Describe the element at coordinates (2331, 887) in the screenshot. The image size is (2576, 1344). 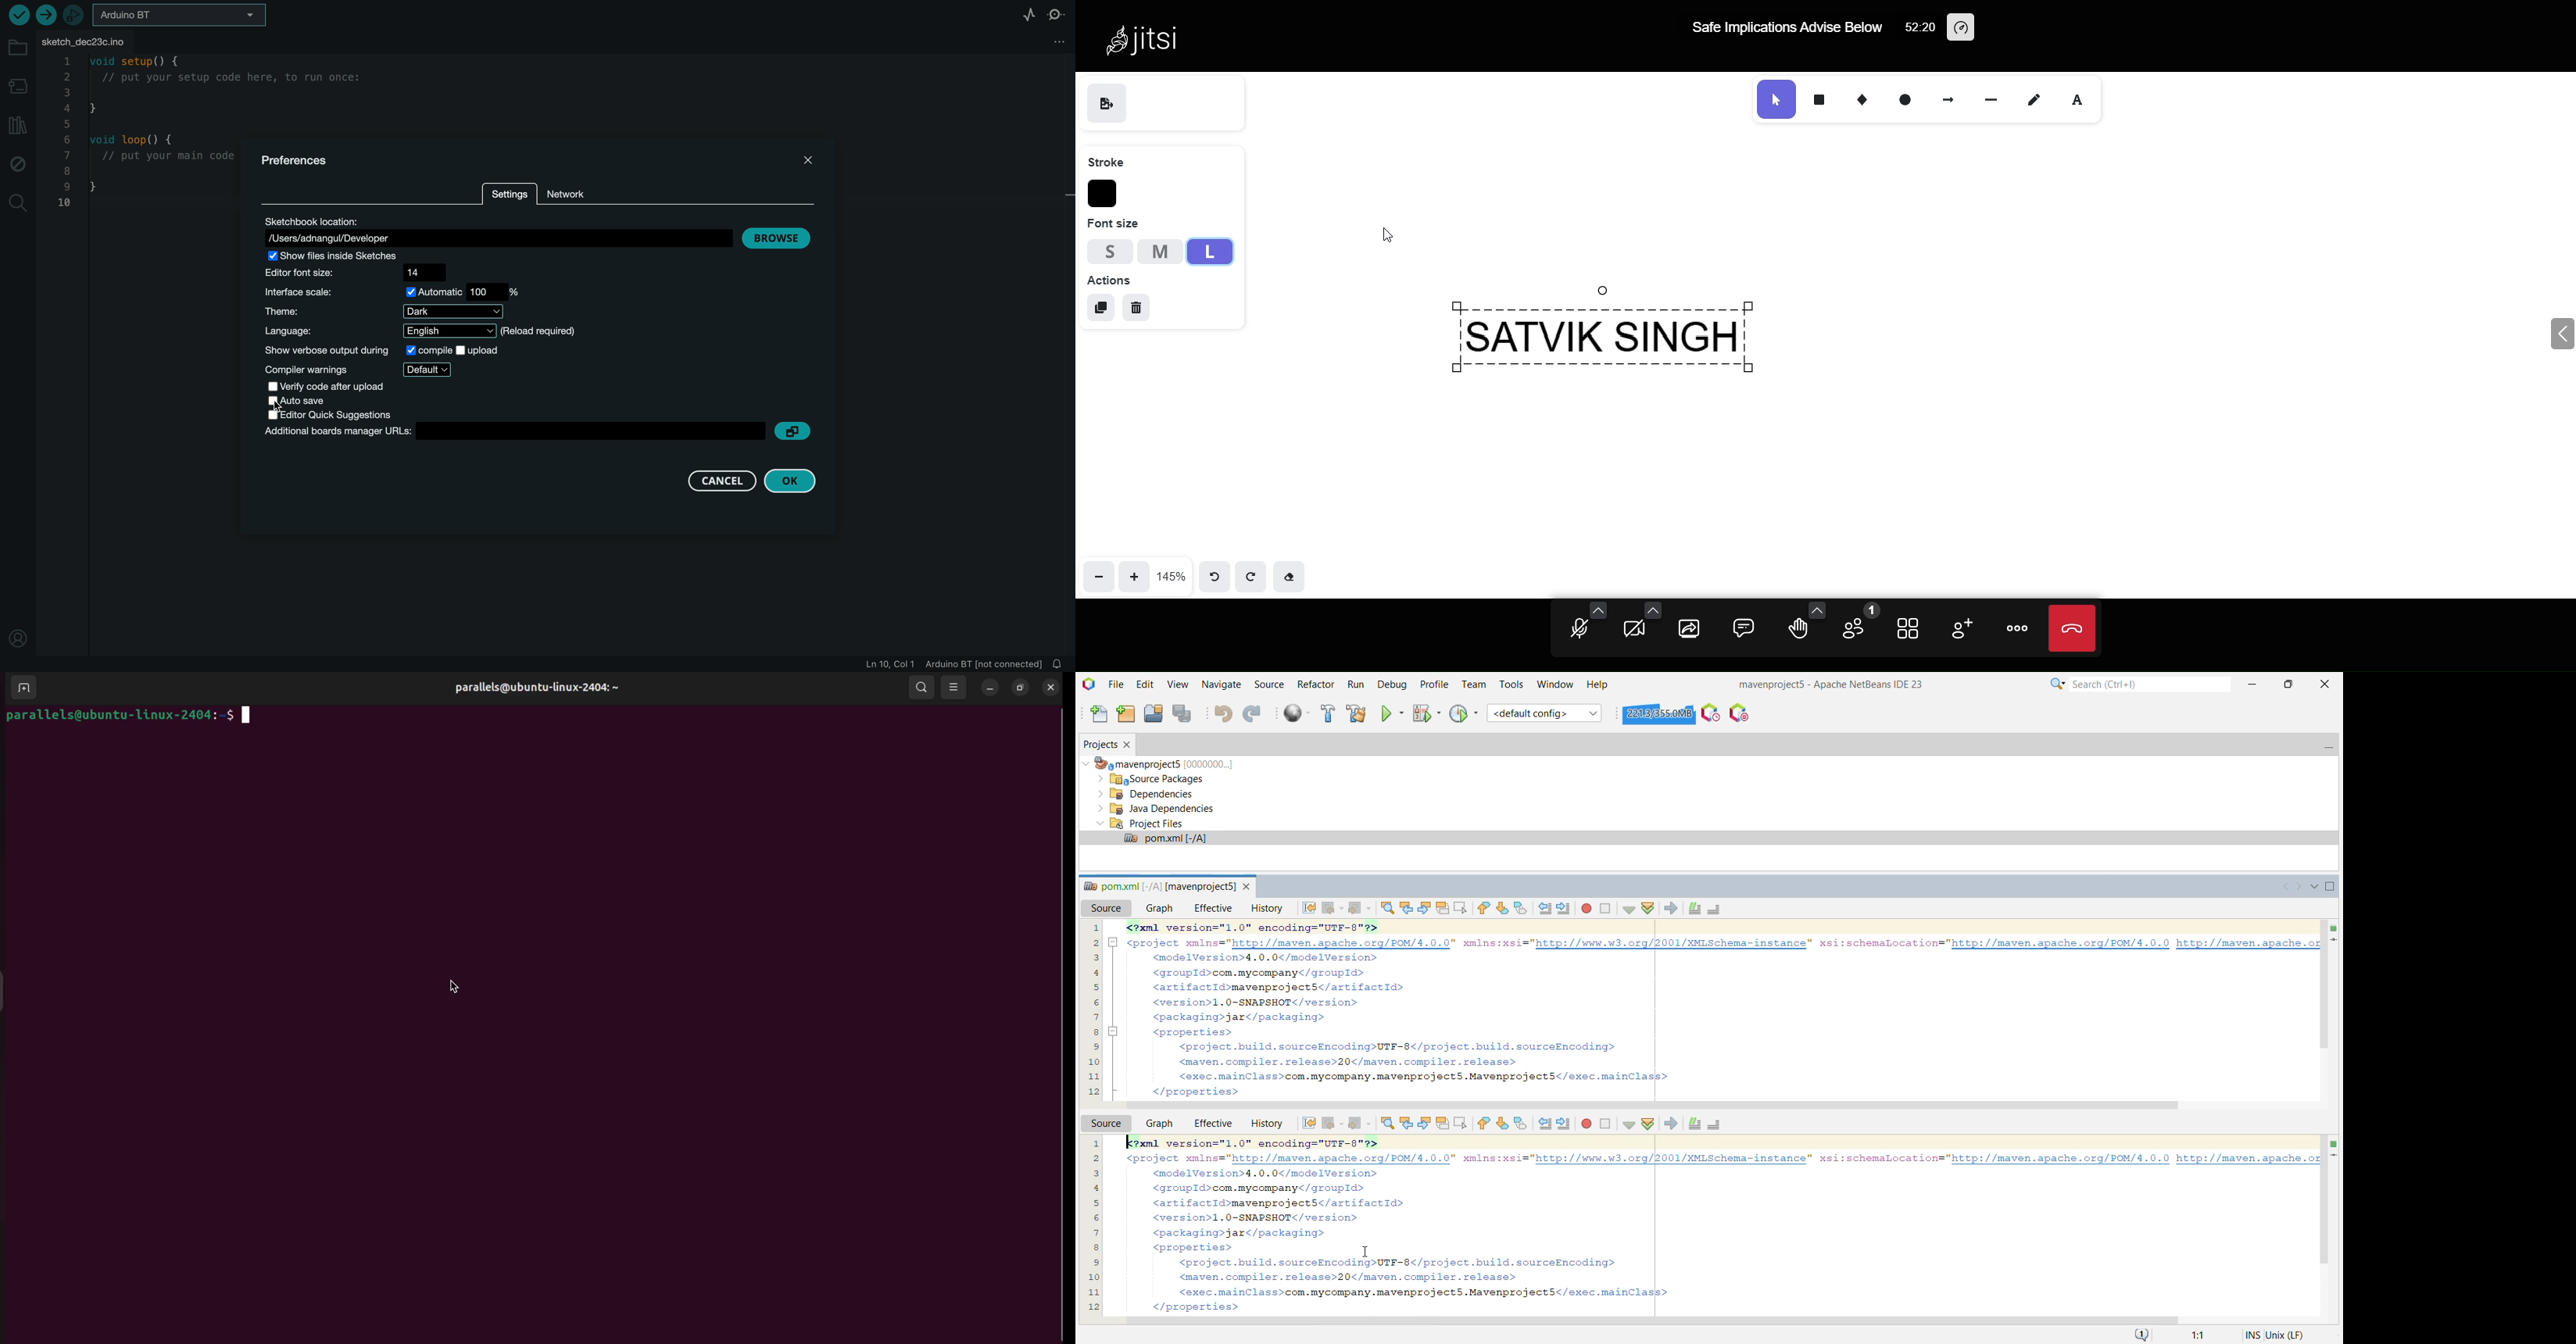
I see `Maximize Window` at that location.